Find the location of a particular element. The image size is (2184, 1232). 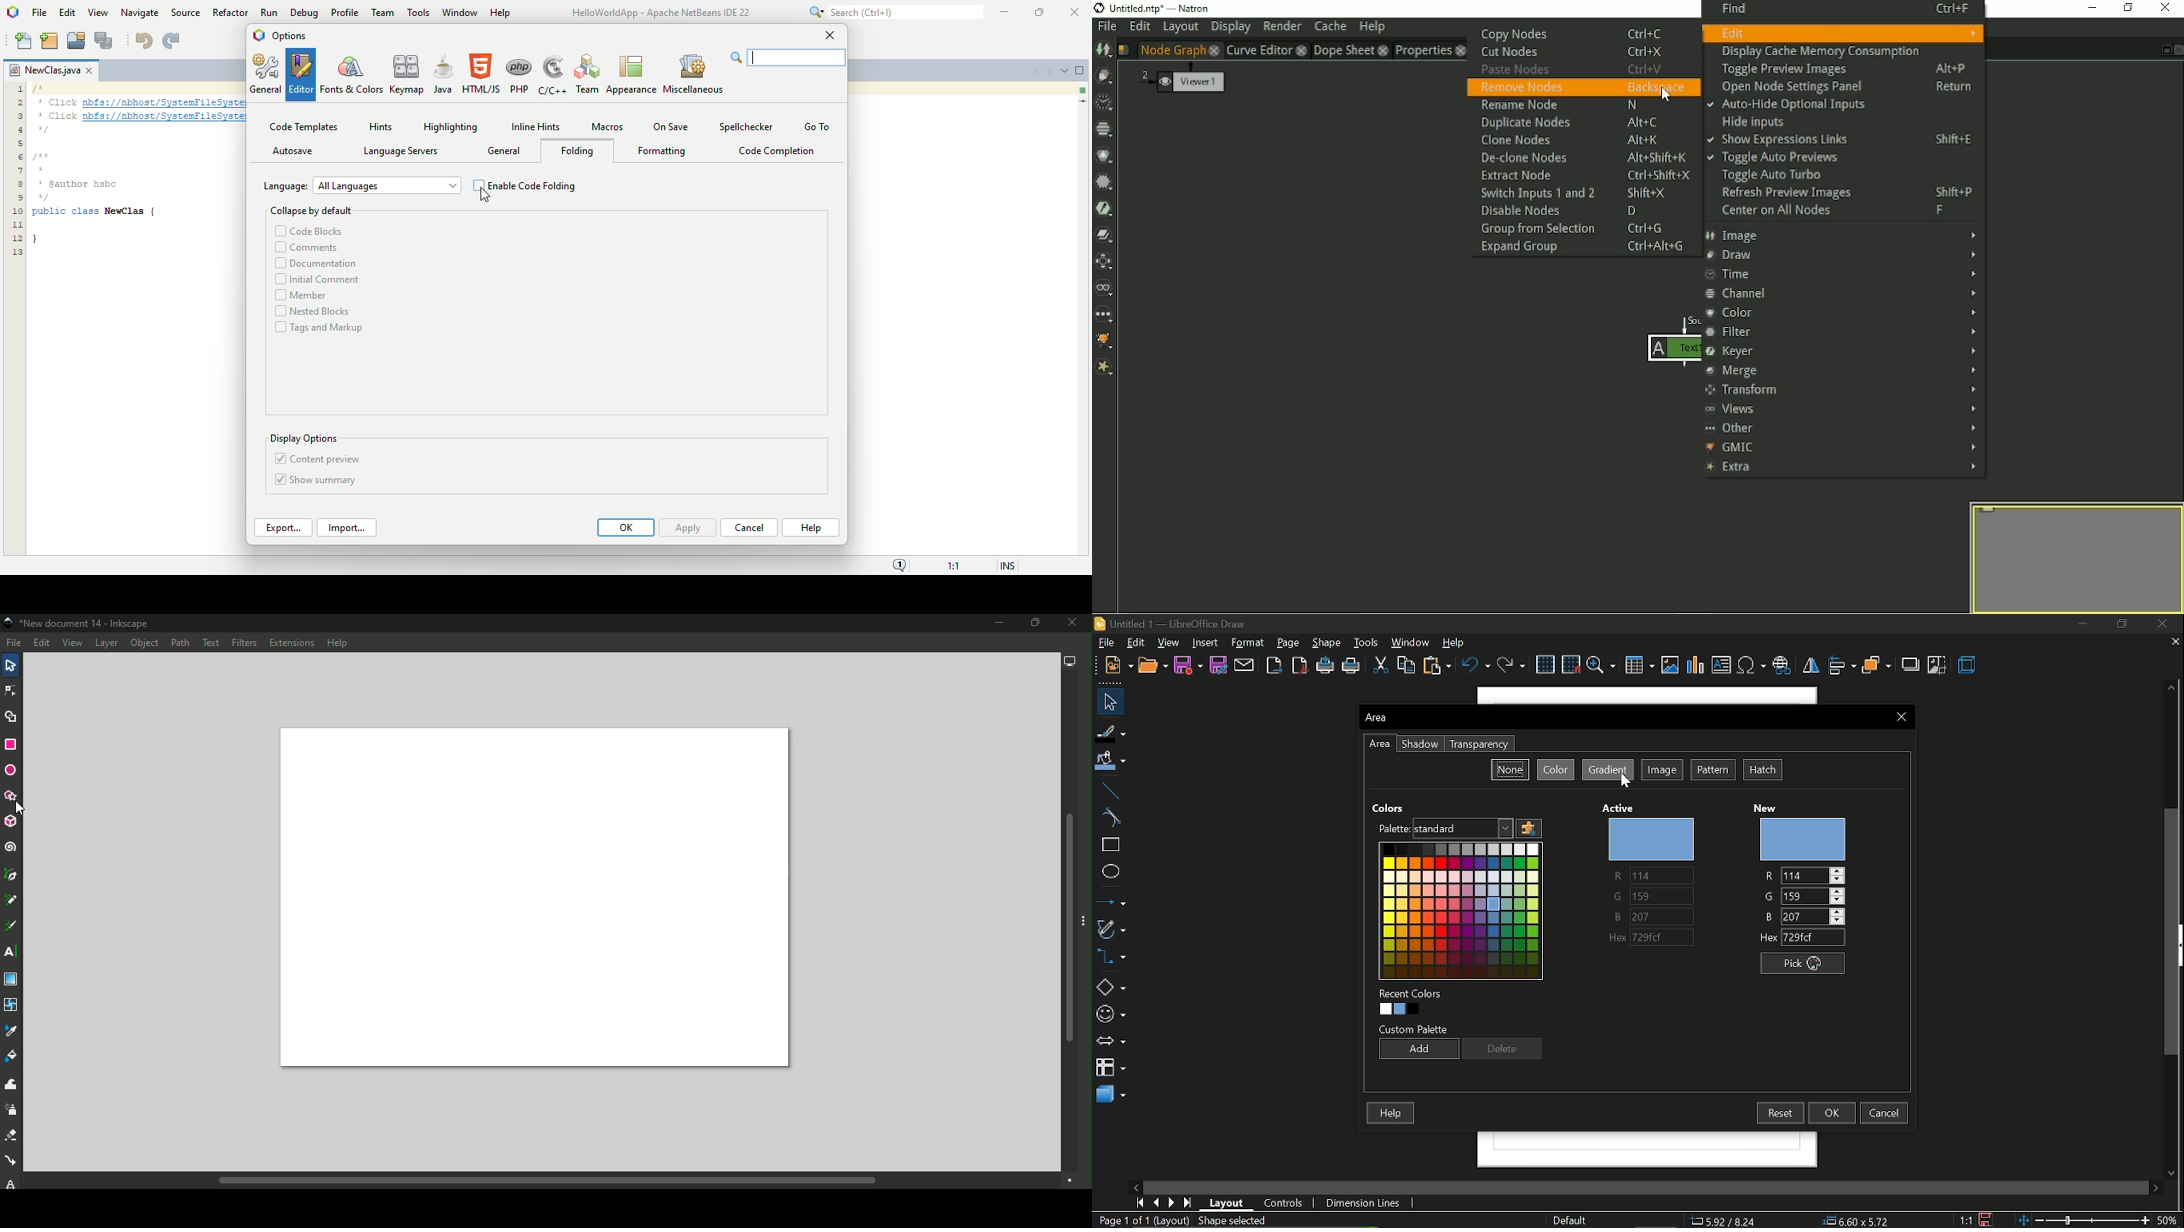

Tweak tool is located at coordinates (14, 1086).